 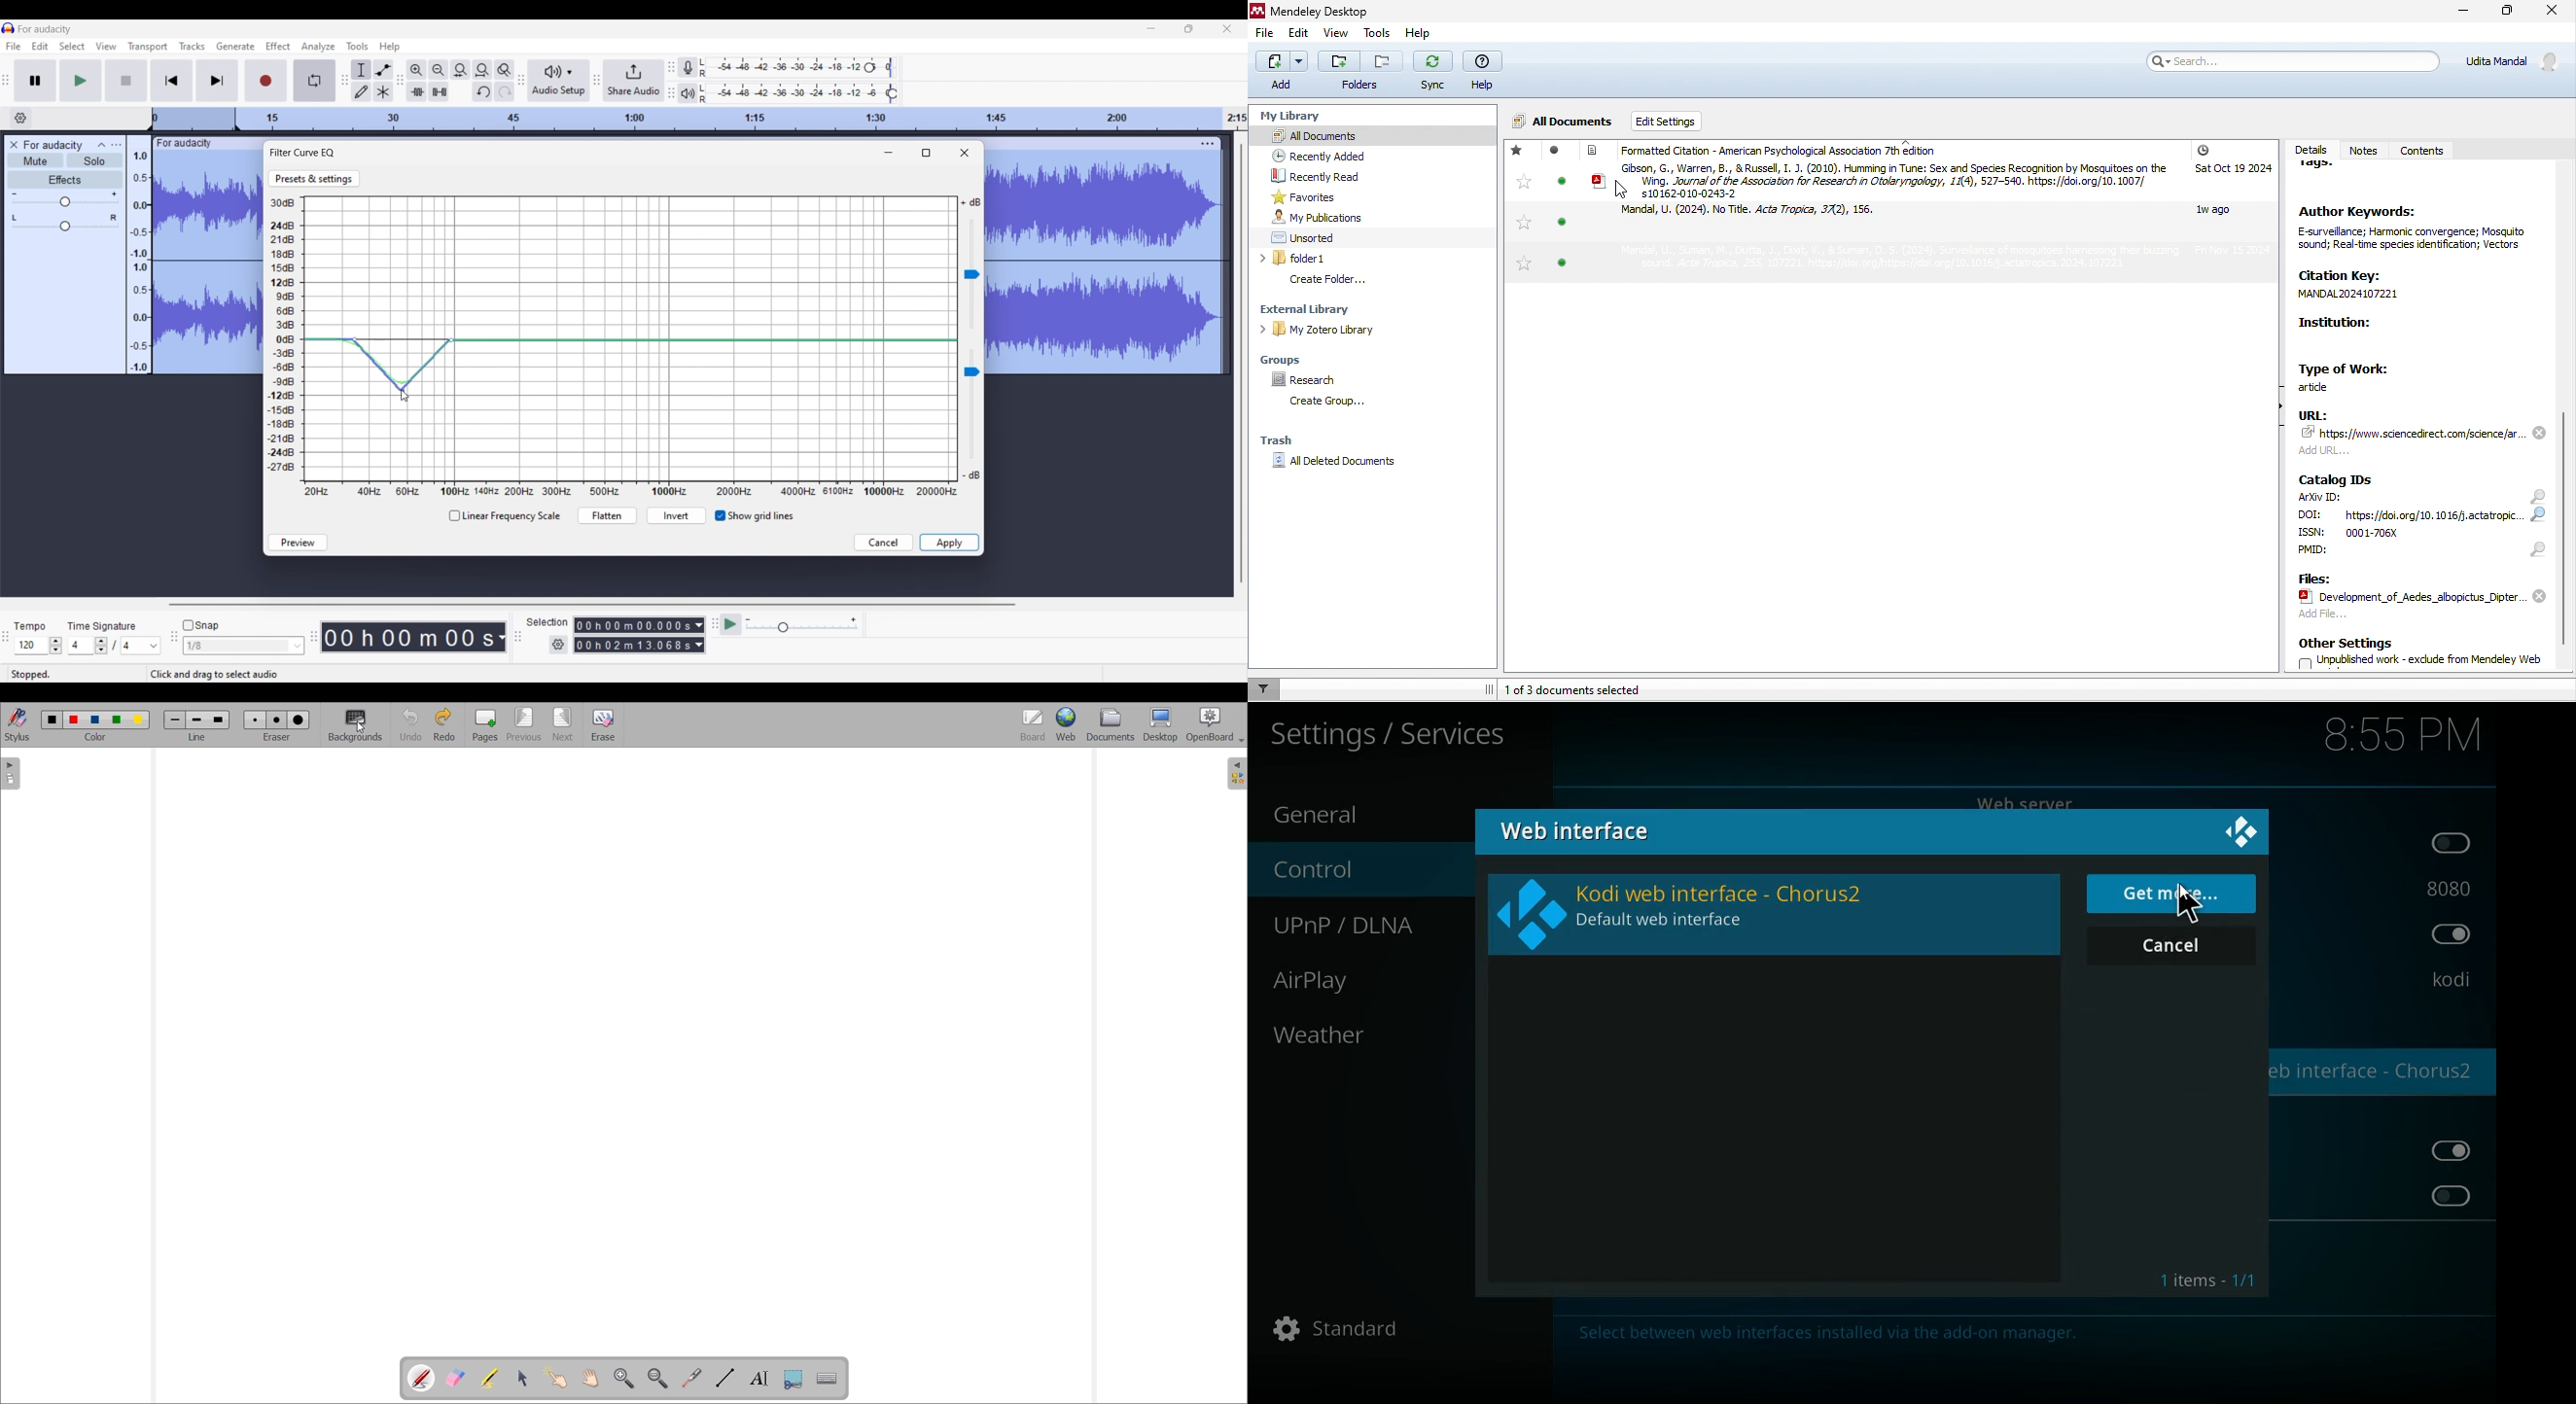 What do you see at coordinates (802, 628) in the screenshot?
I see `Change playback speed` at bounding box center [802, 628].